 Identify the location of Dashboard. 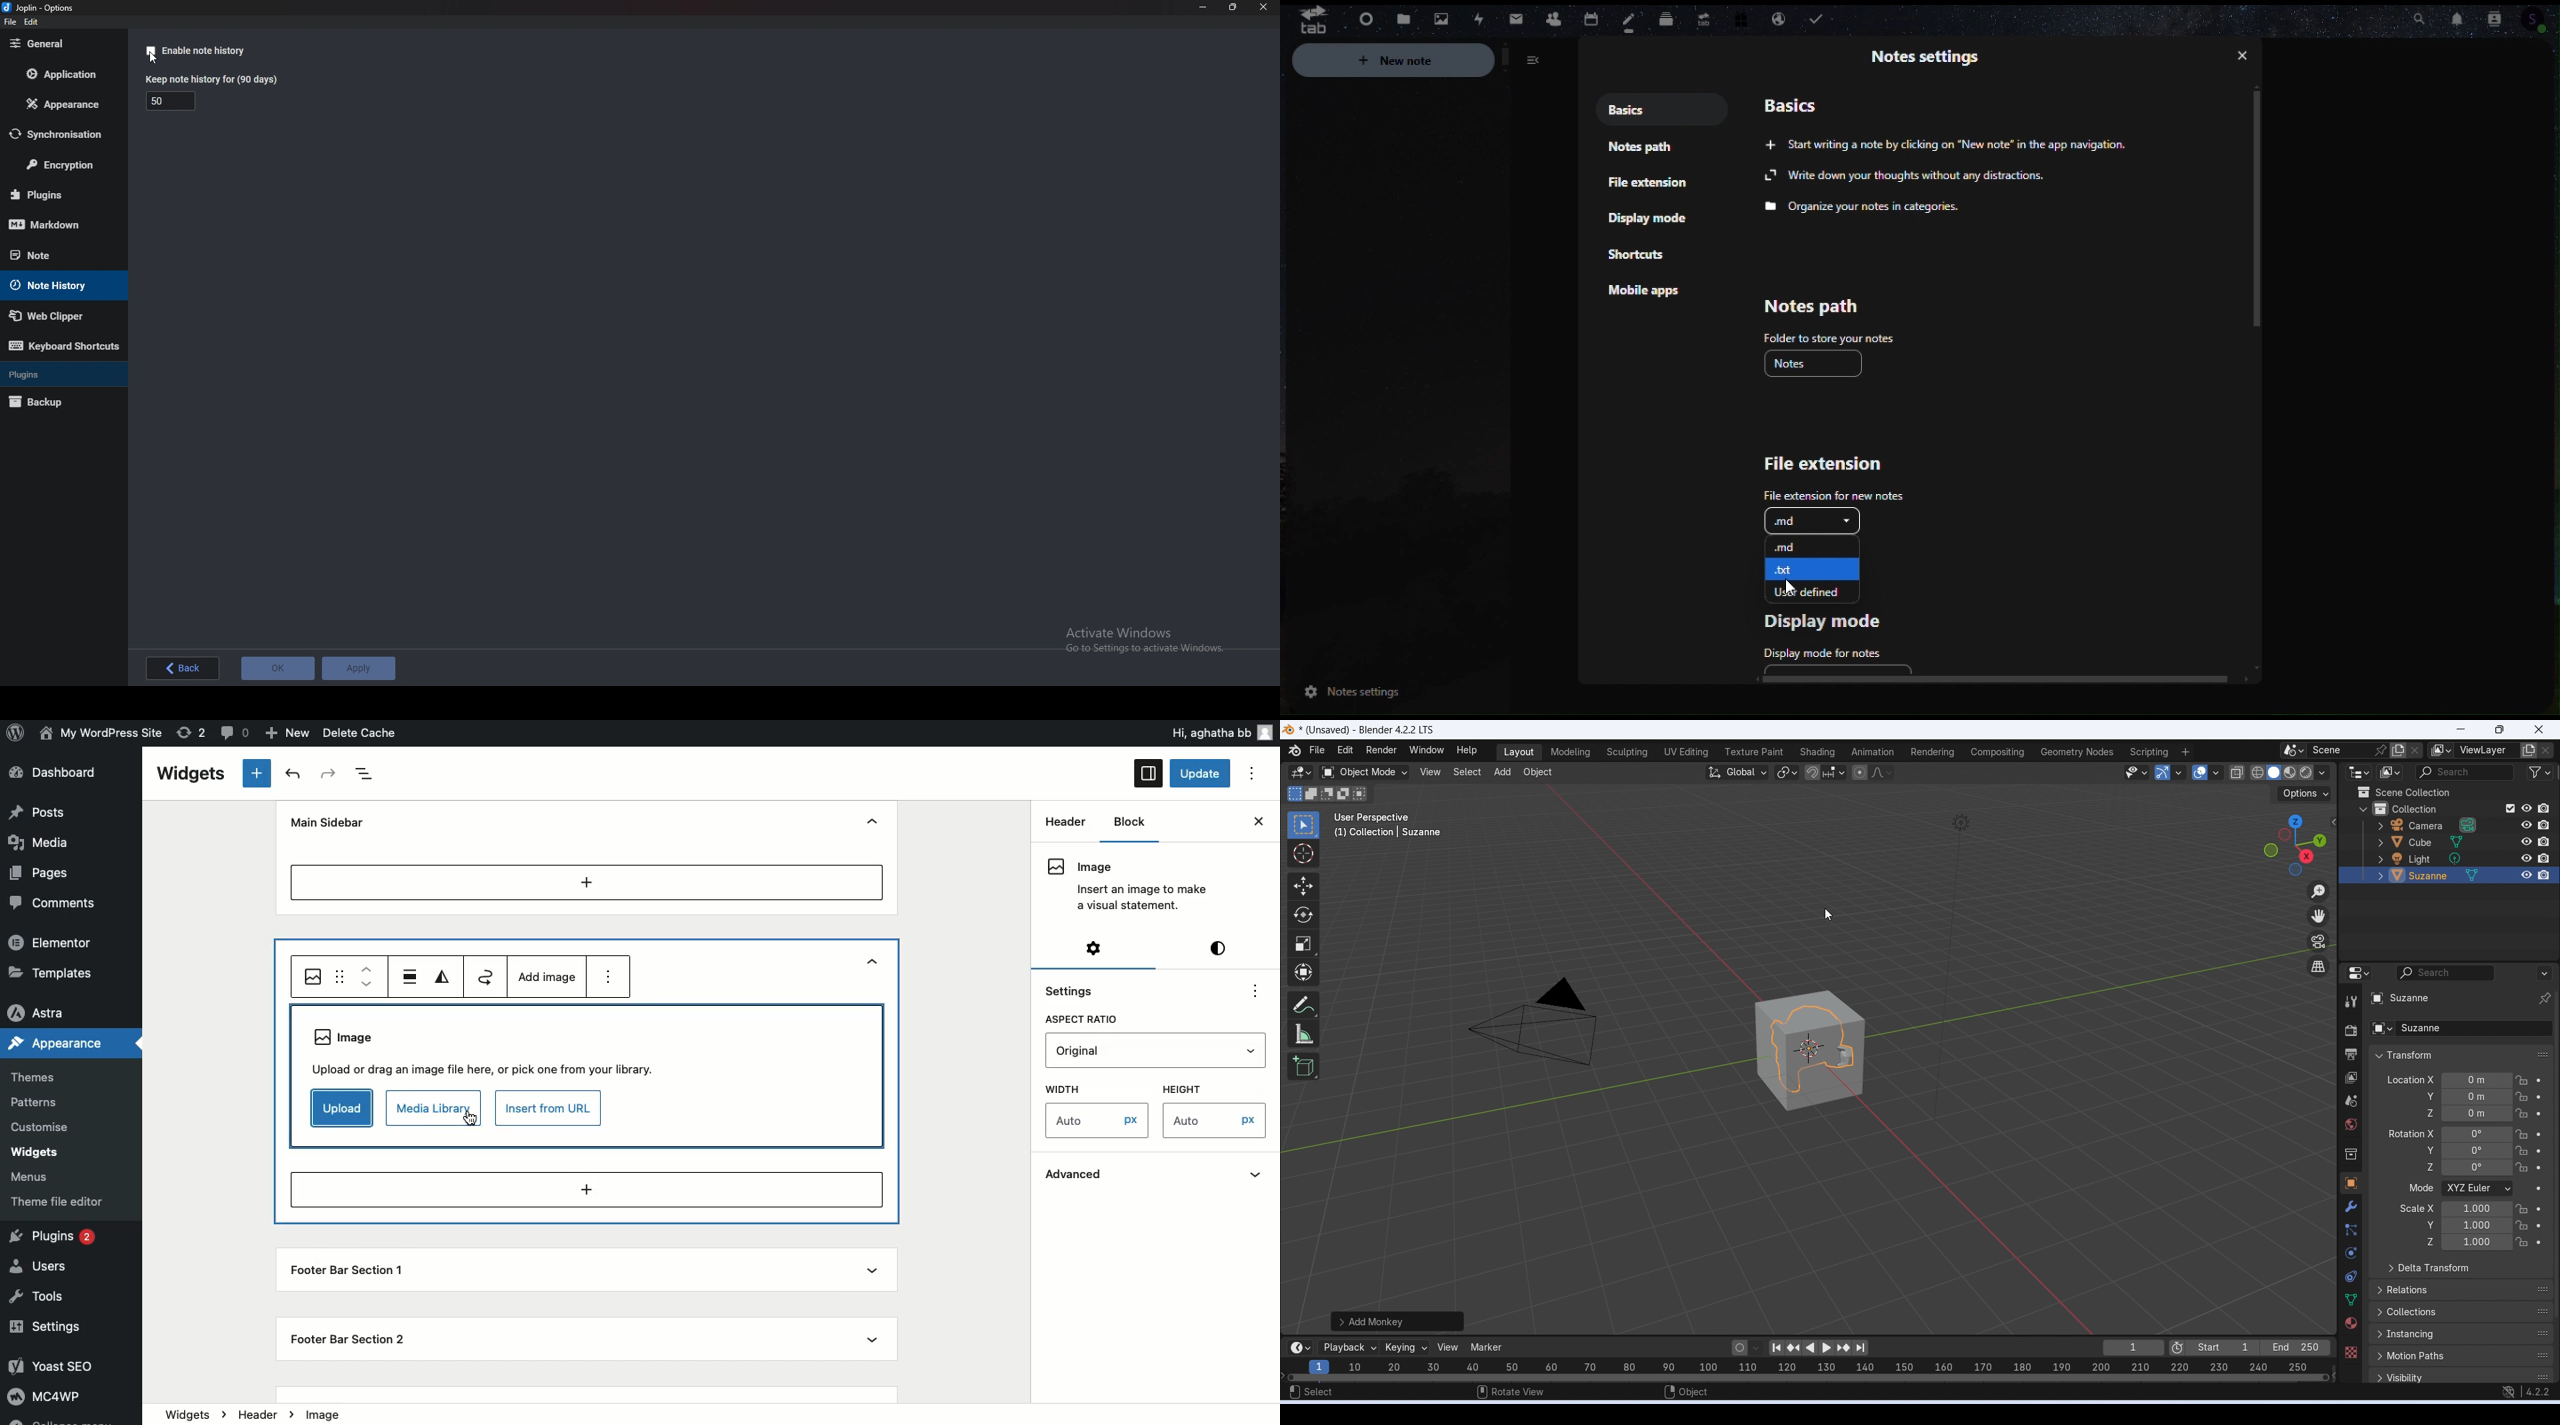
(1363, 21).